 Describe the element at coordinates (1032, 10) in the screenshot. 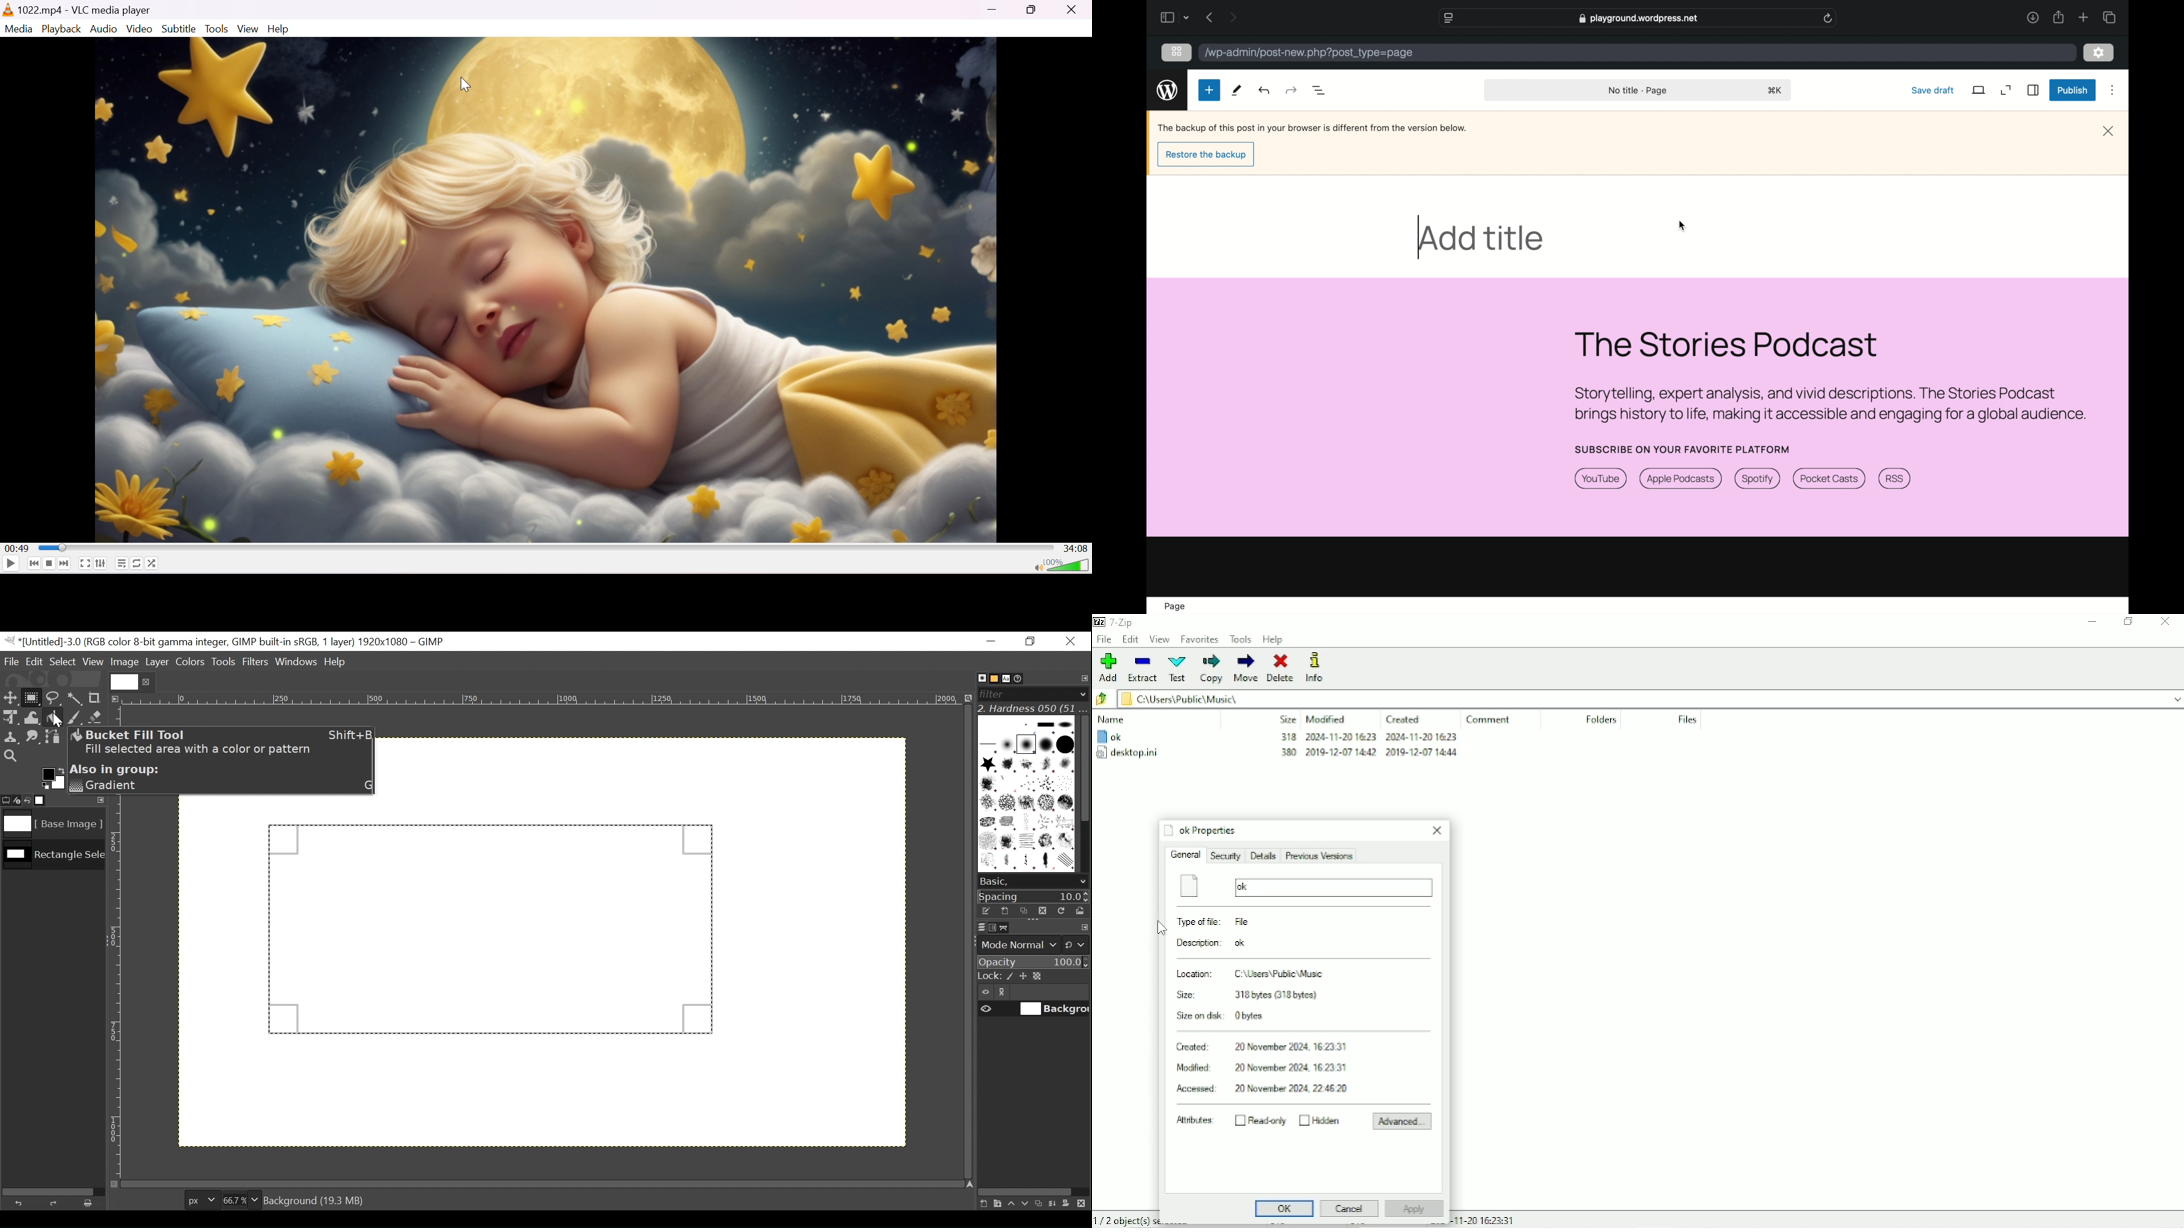

I see `Maximize` at that location.